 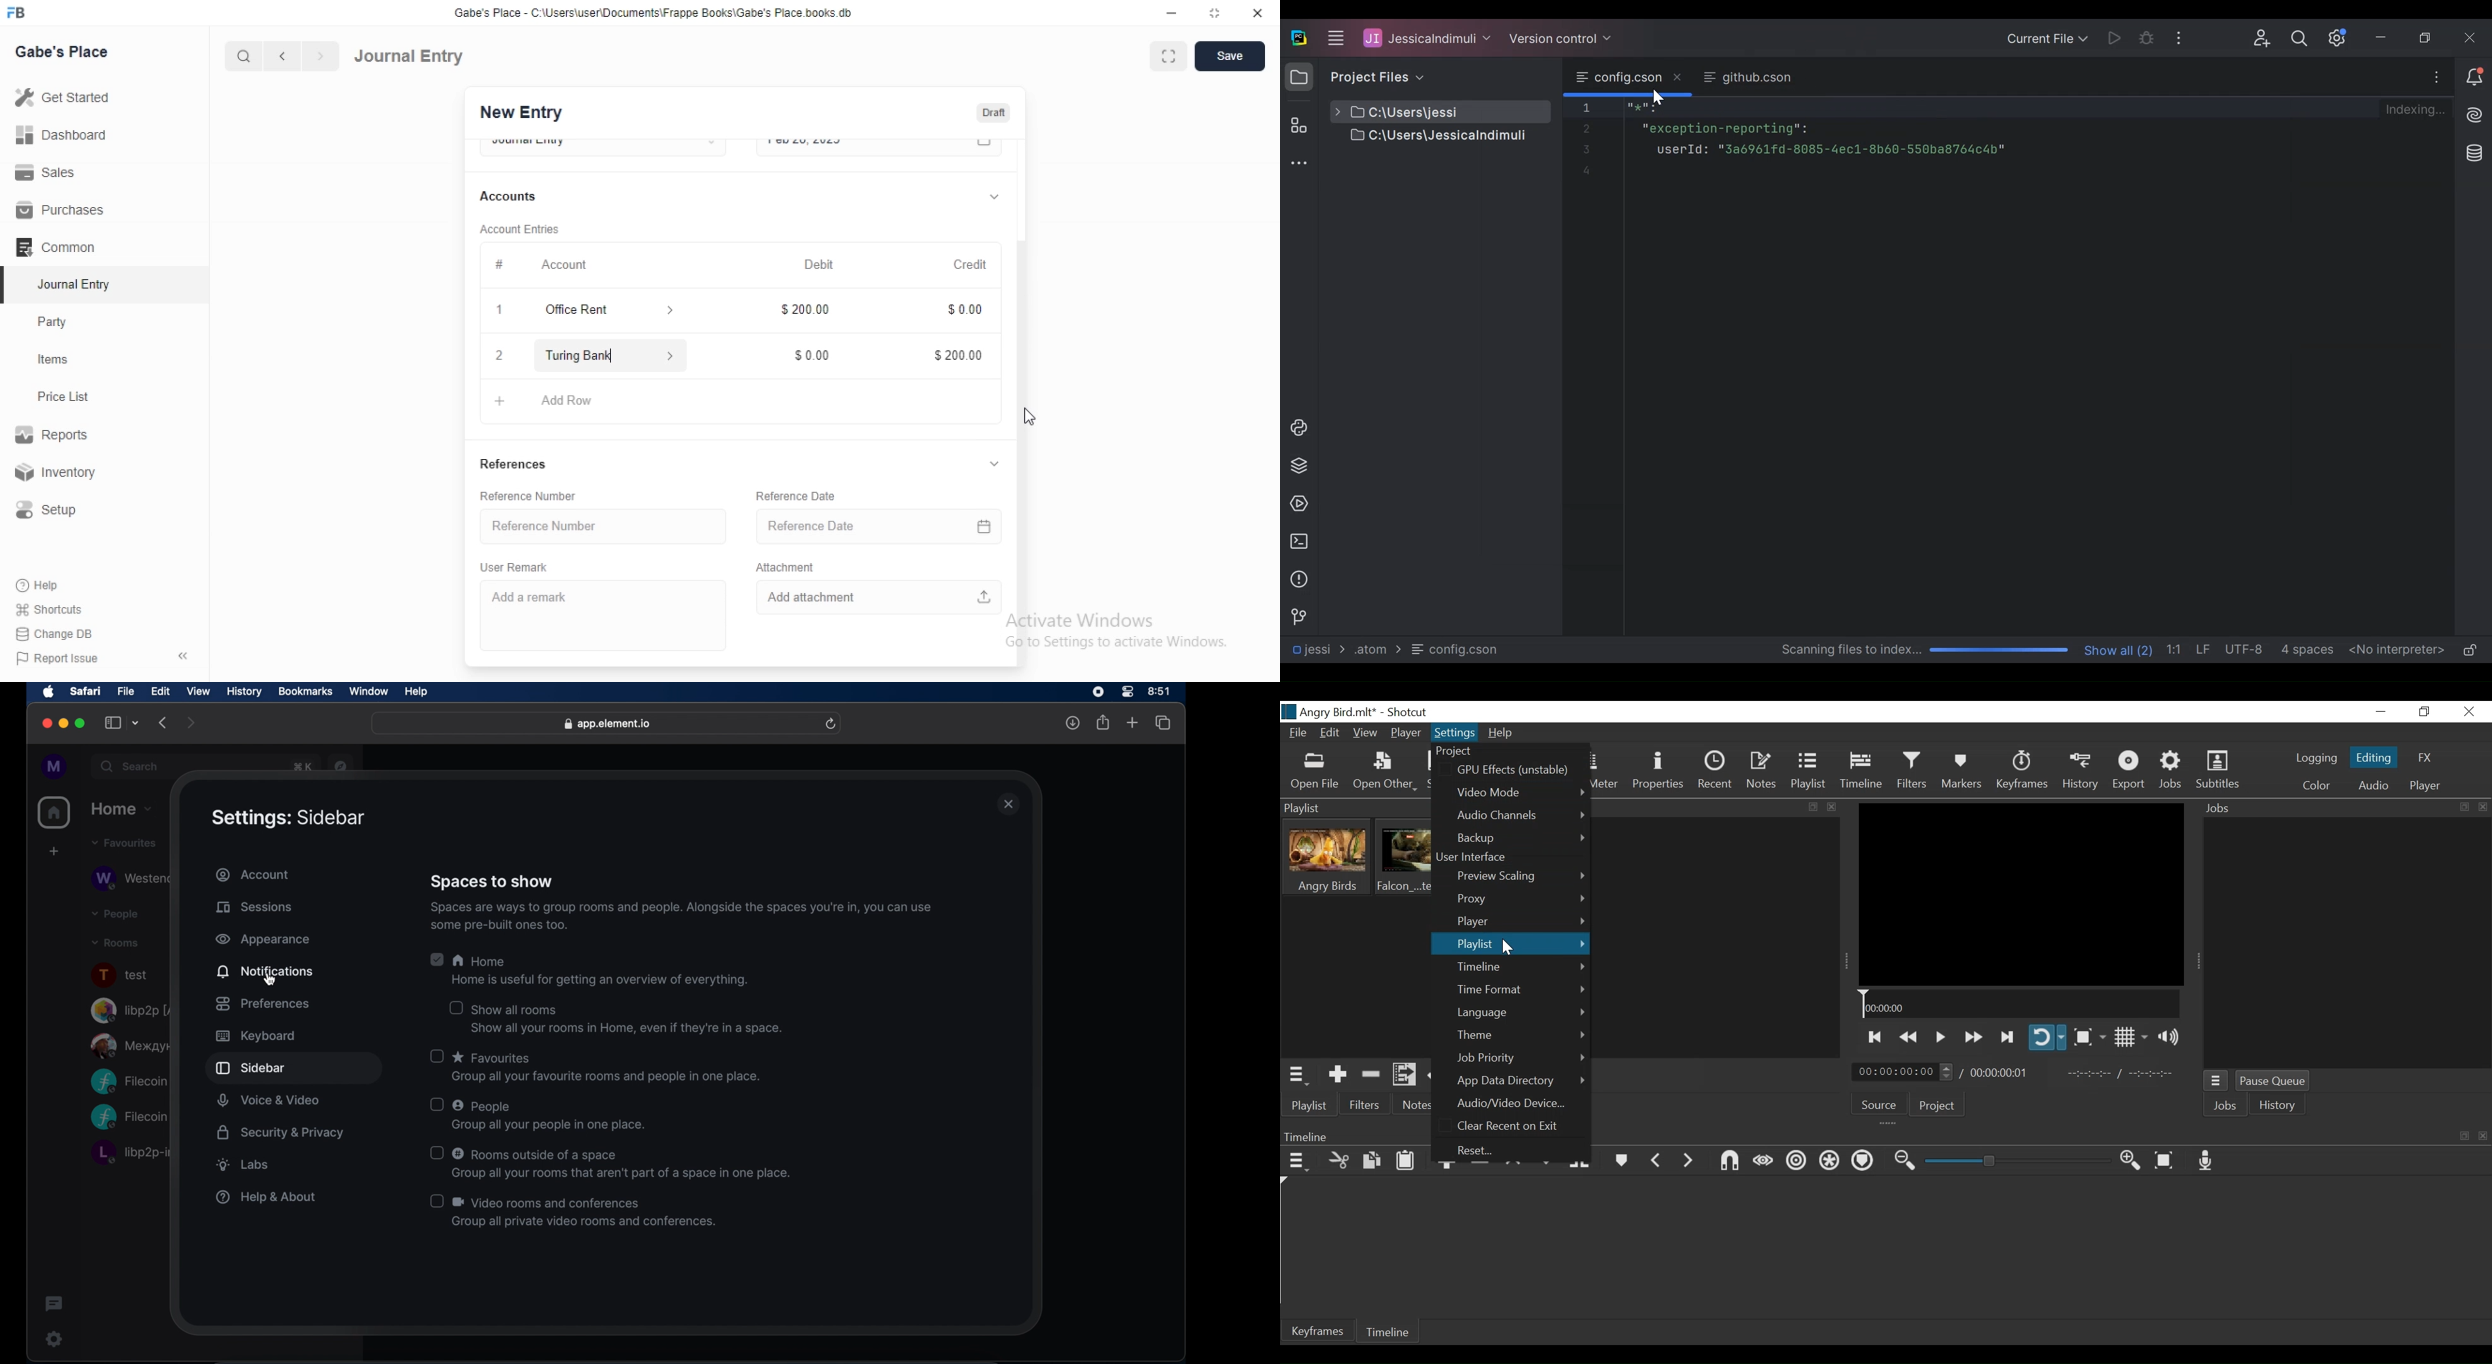 I want to click on Office Rent, so click(x=580, y=310).